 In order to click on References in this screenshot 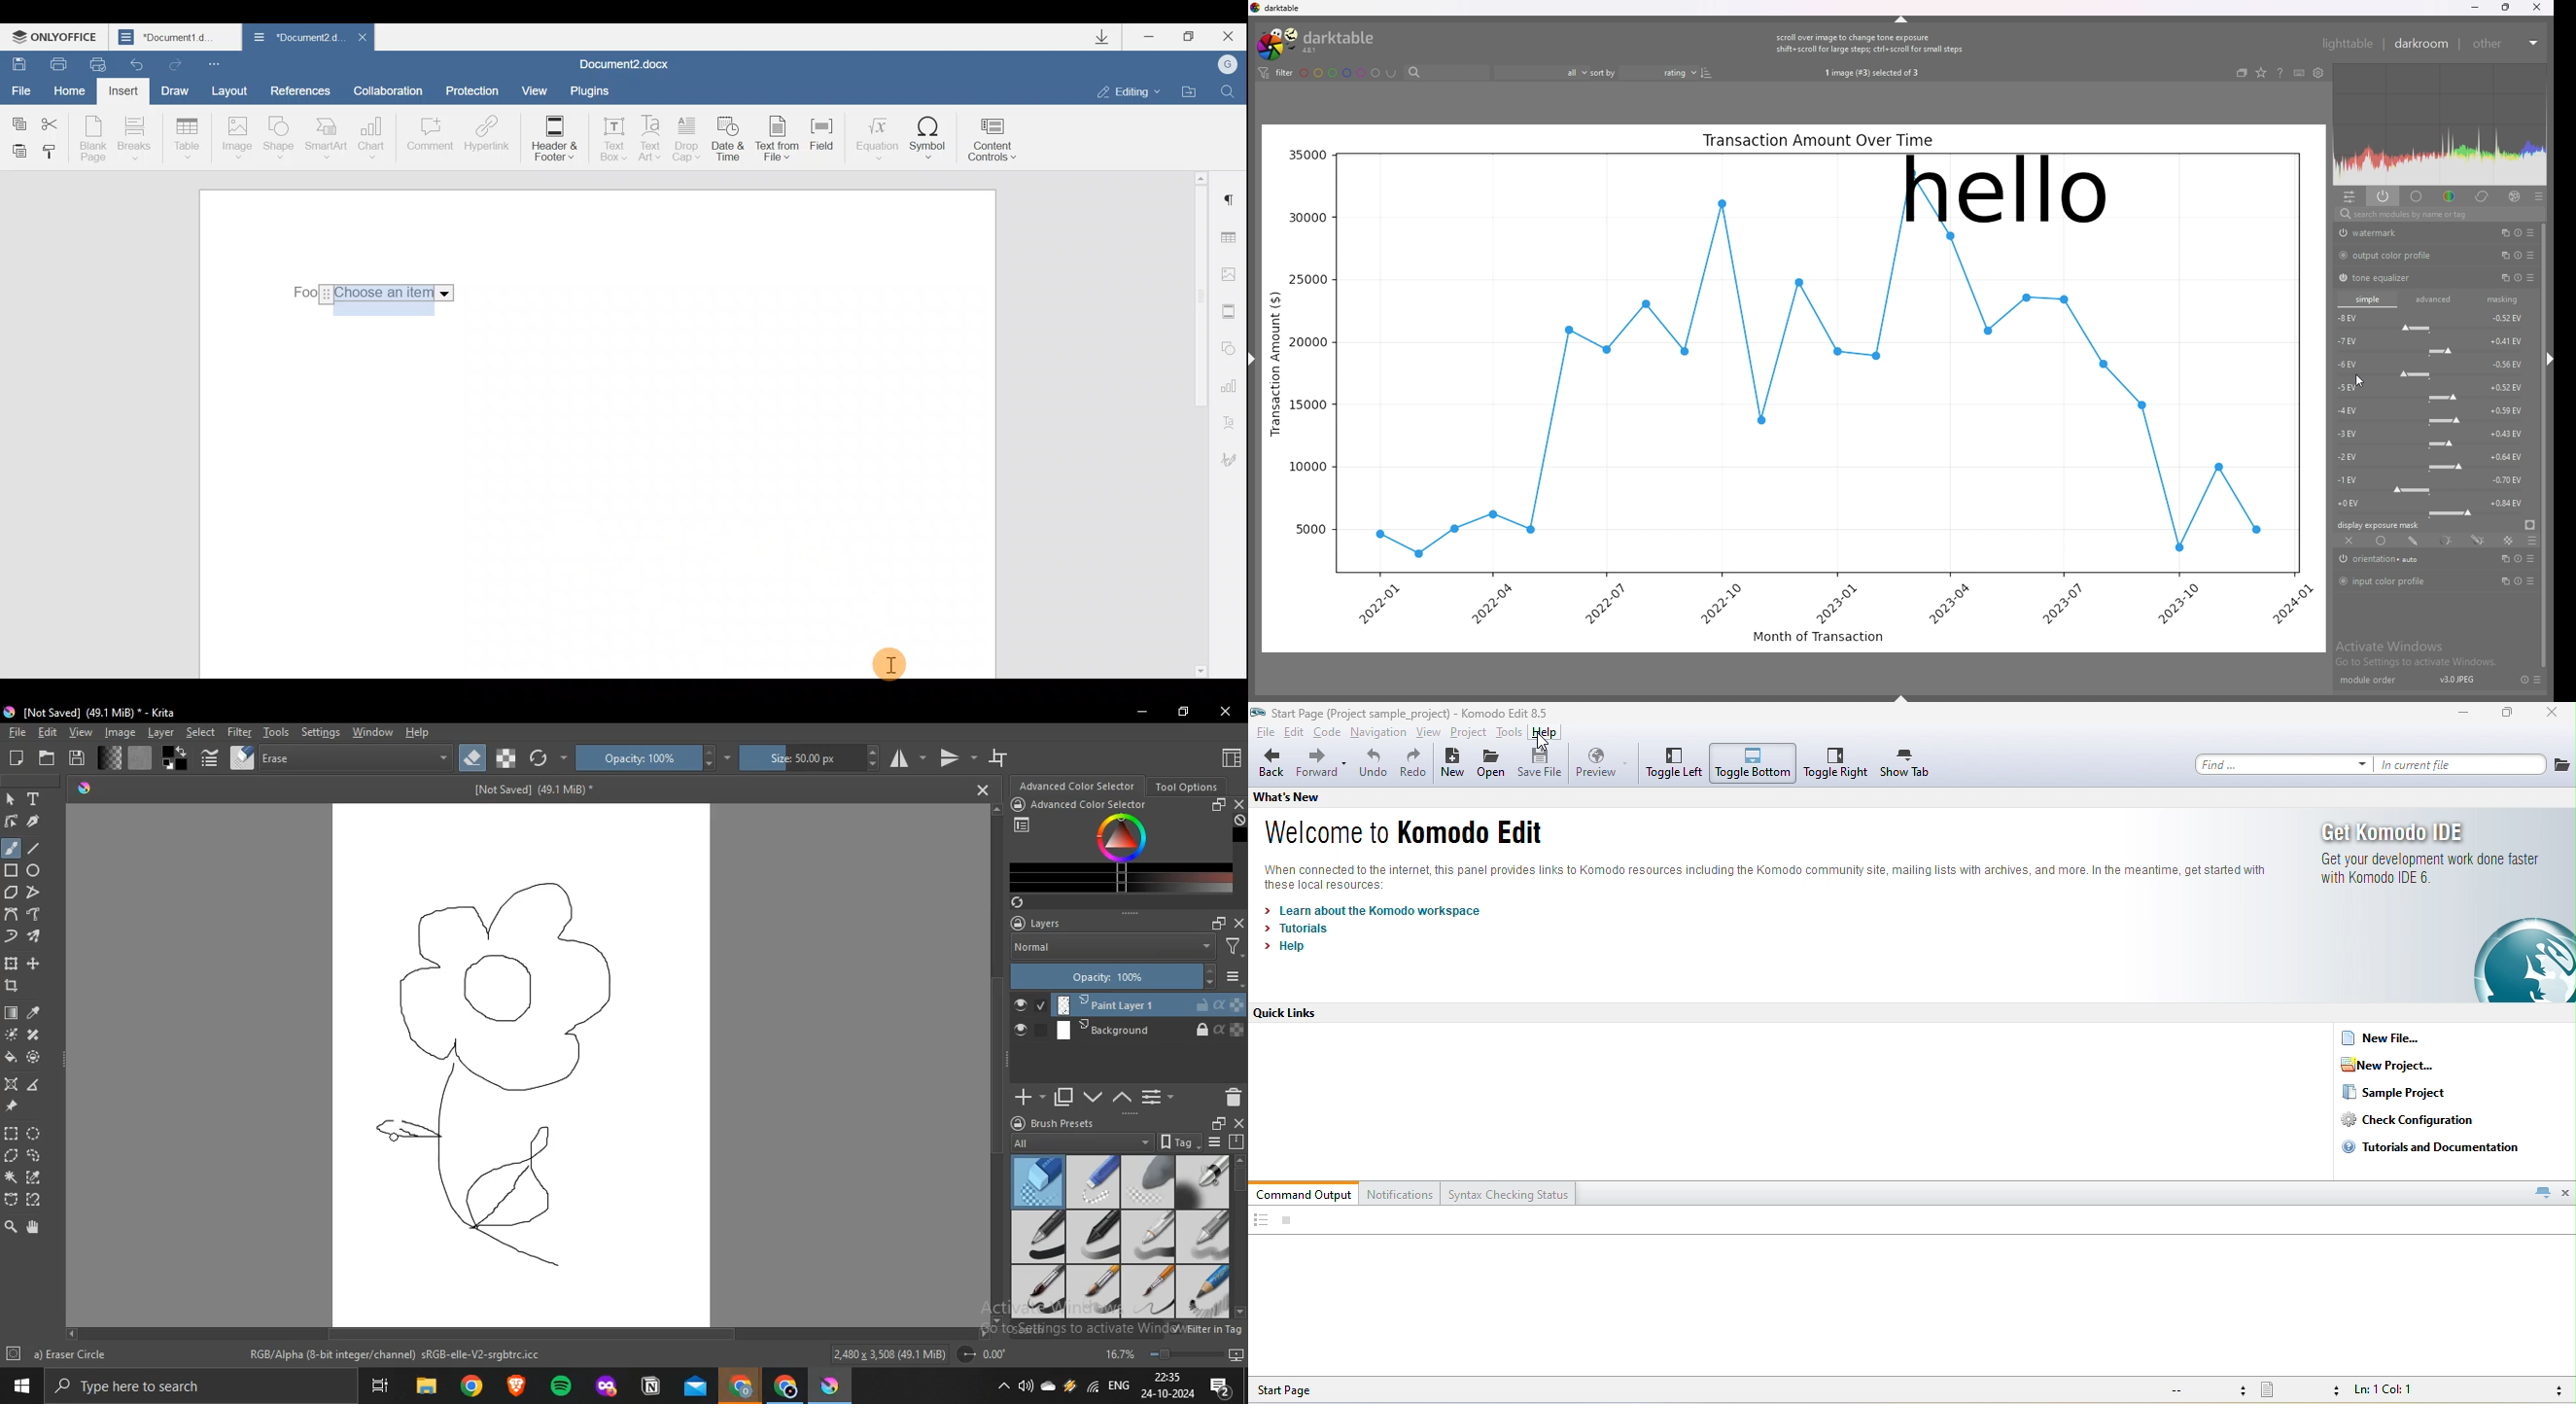, I will do `click(300, 89)`.